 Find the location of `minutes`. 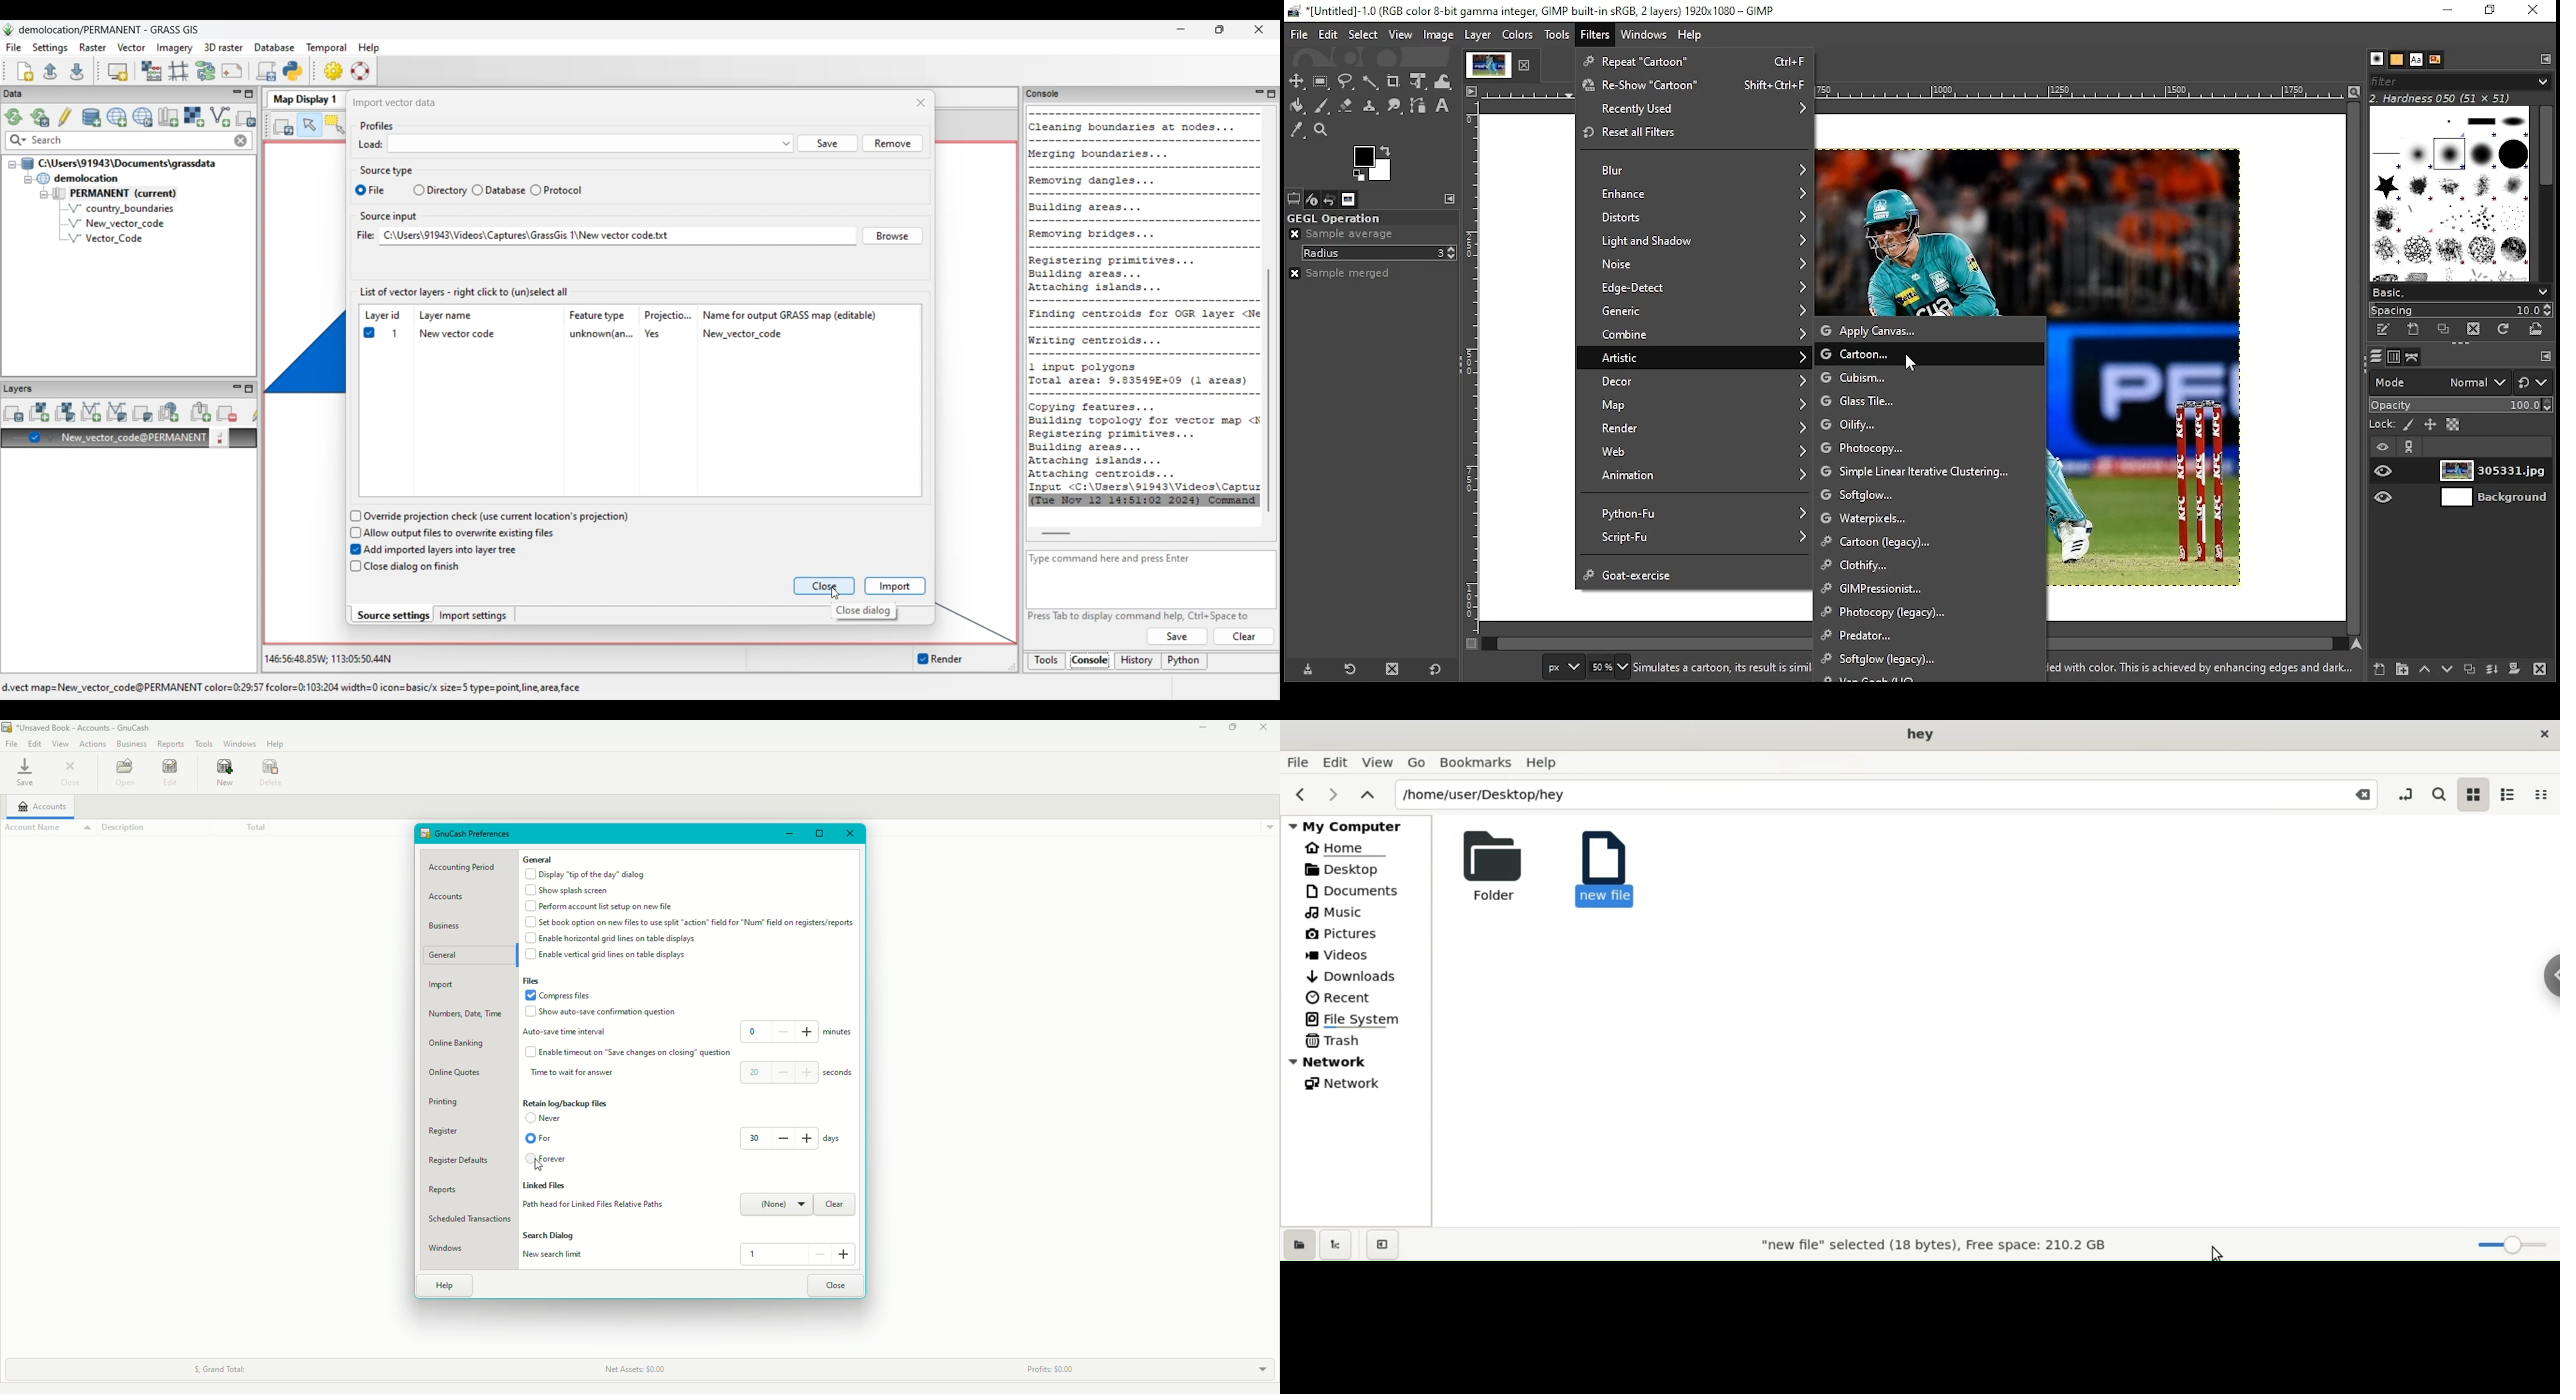

minutes is located at coordinates (839, 1035).